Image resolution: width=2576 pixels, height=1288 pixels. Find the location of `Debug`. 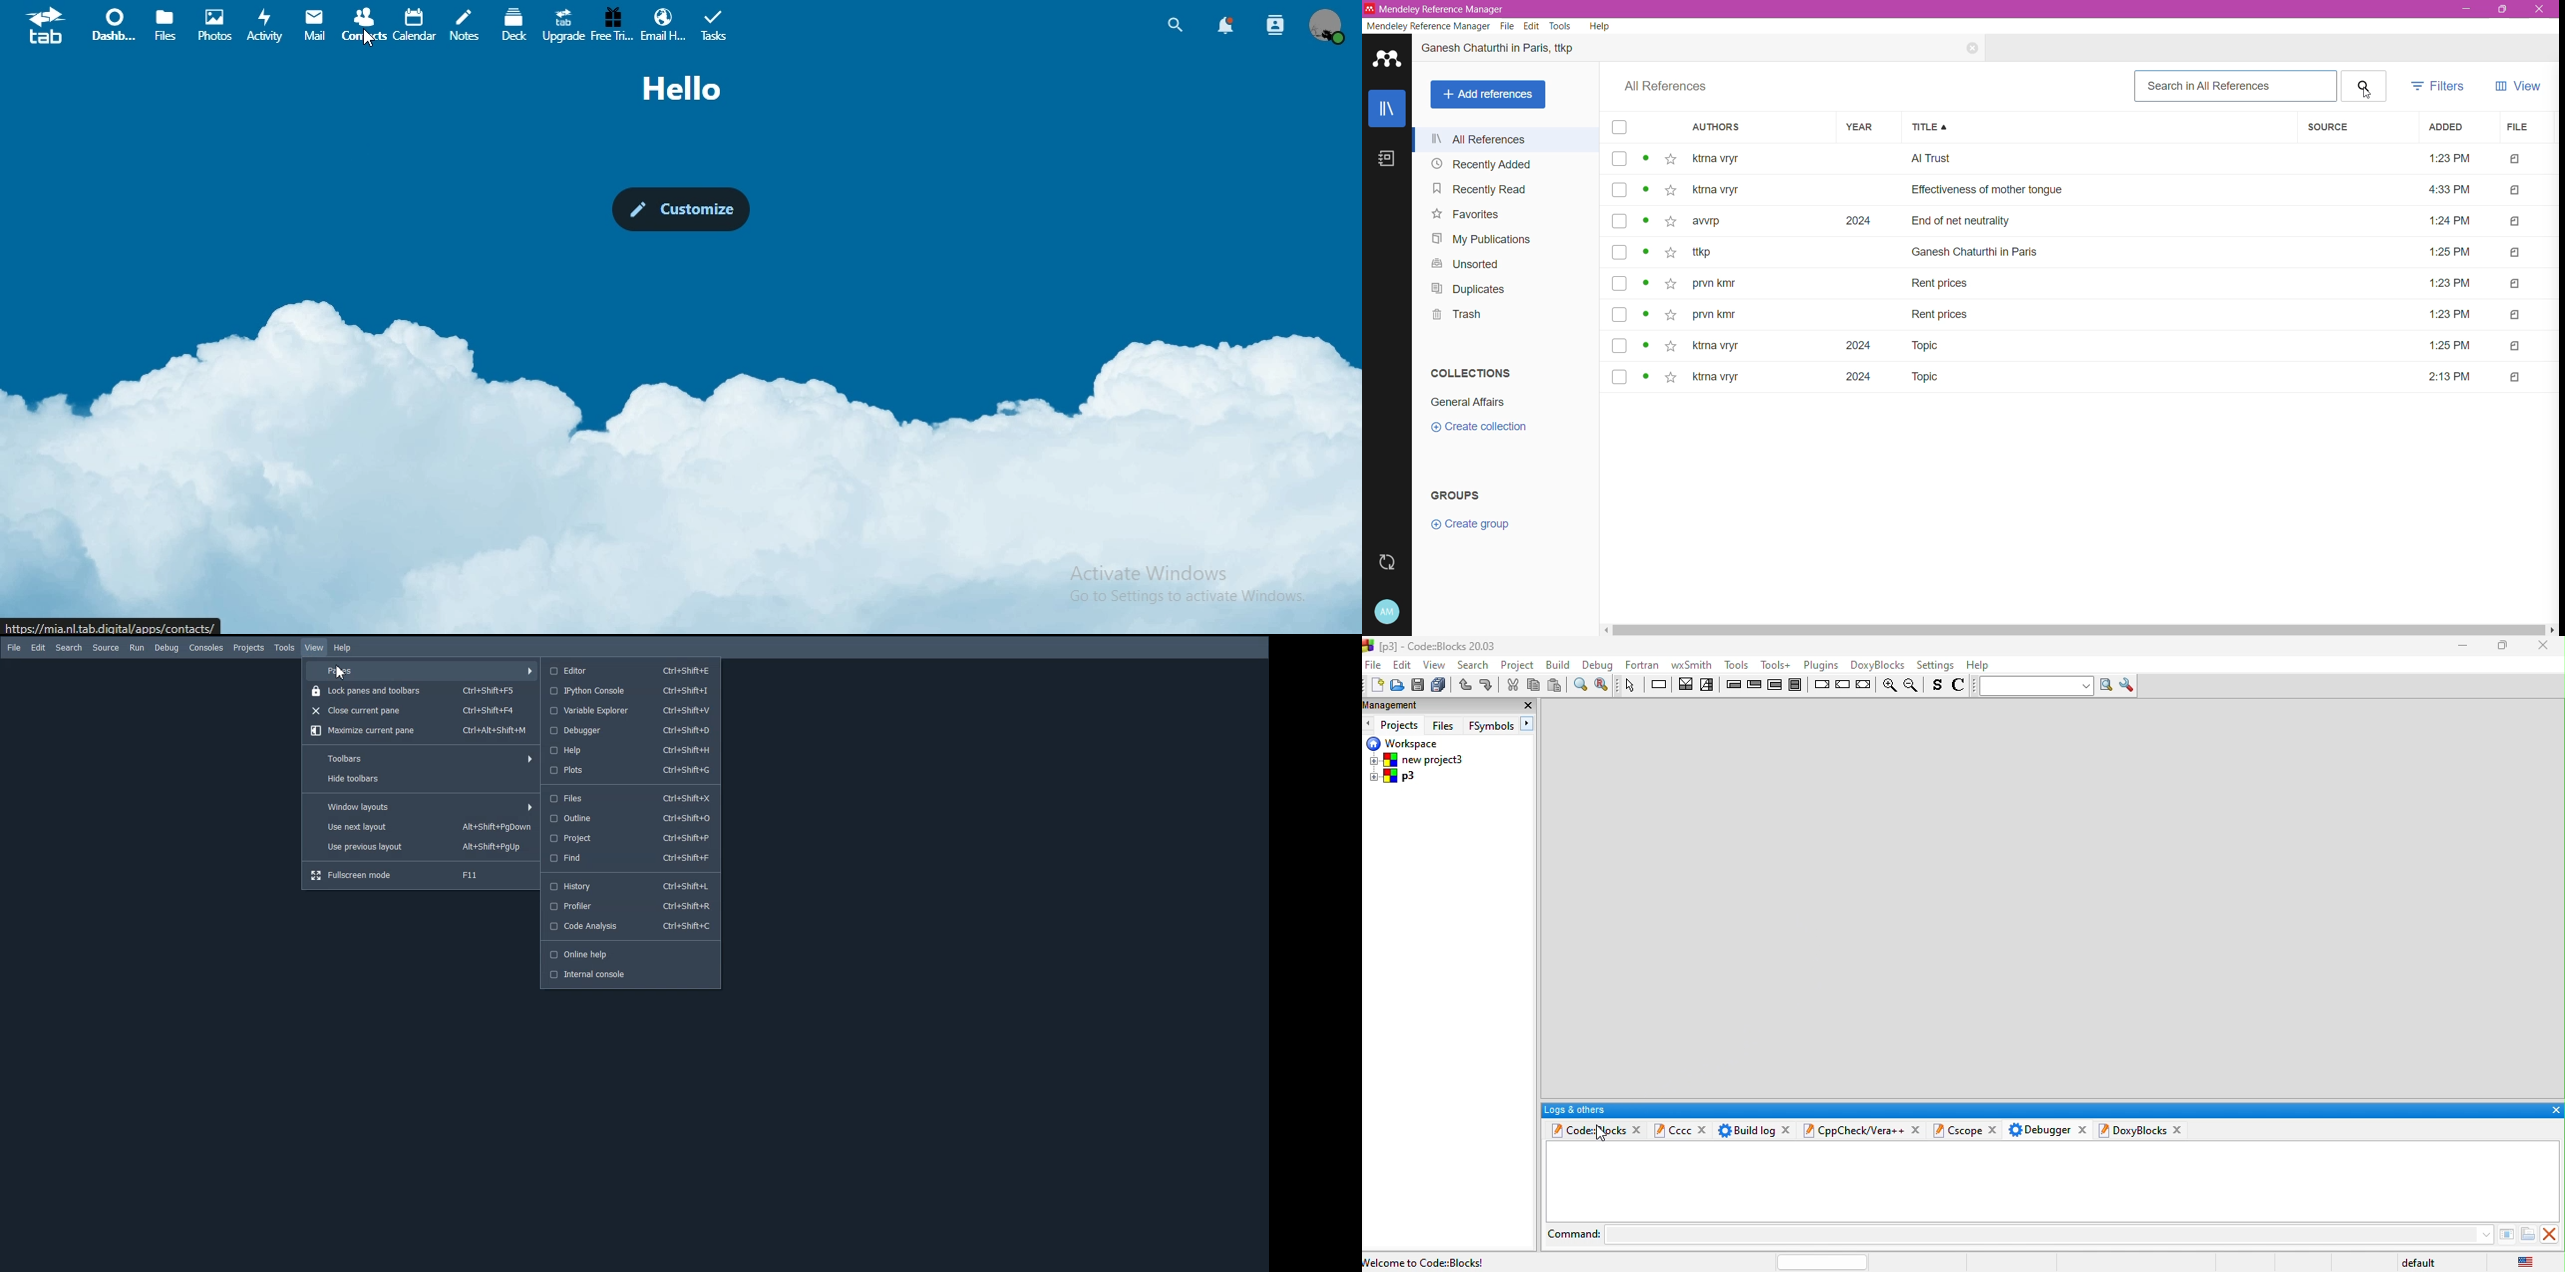

Debug is located at coordinates (1598, 665).